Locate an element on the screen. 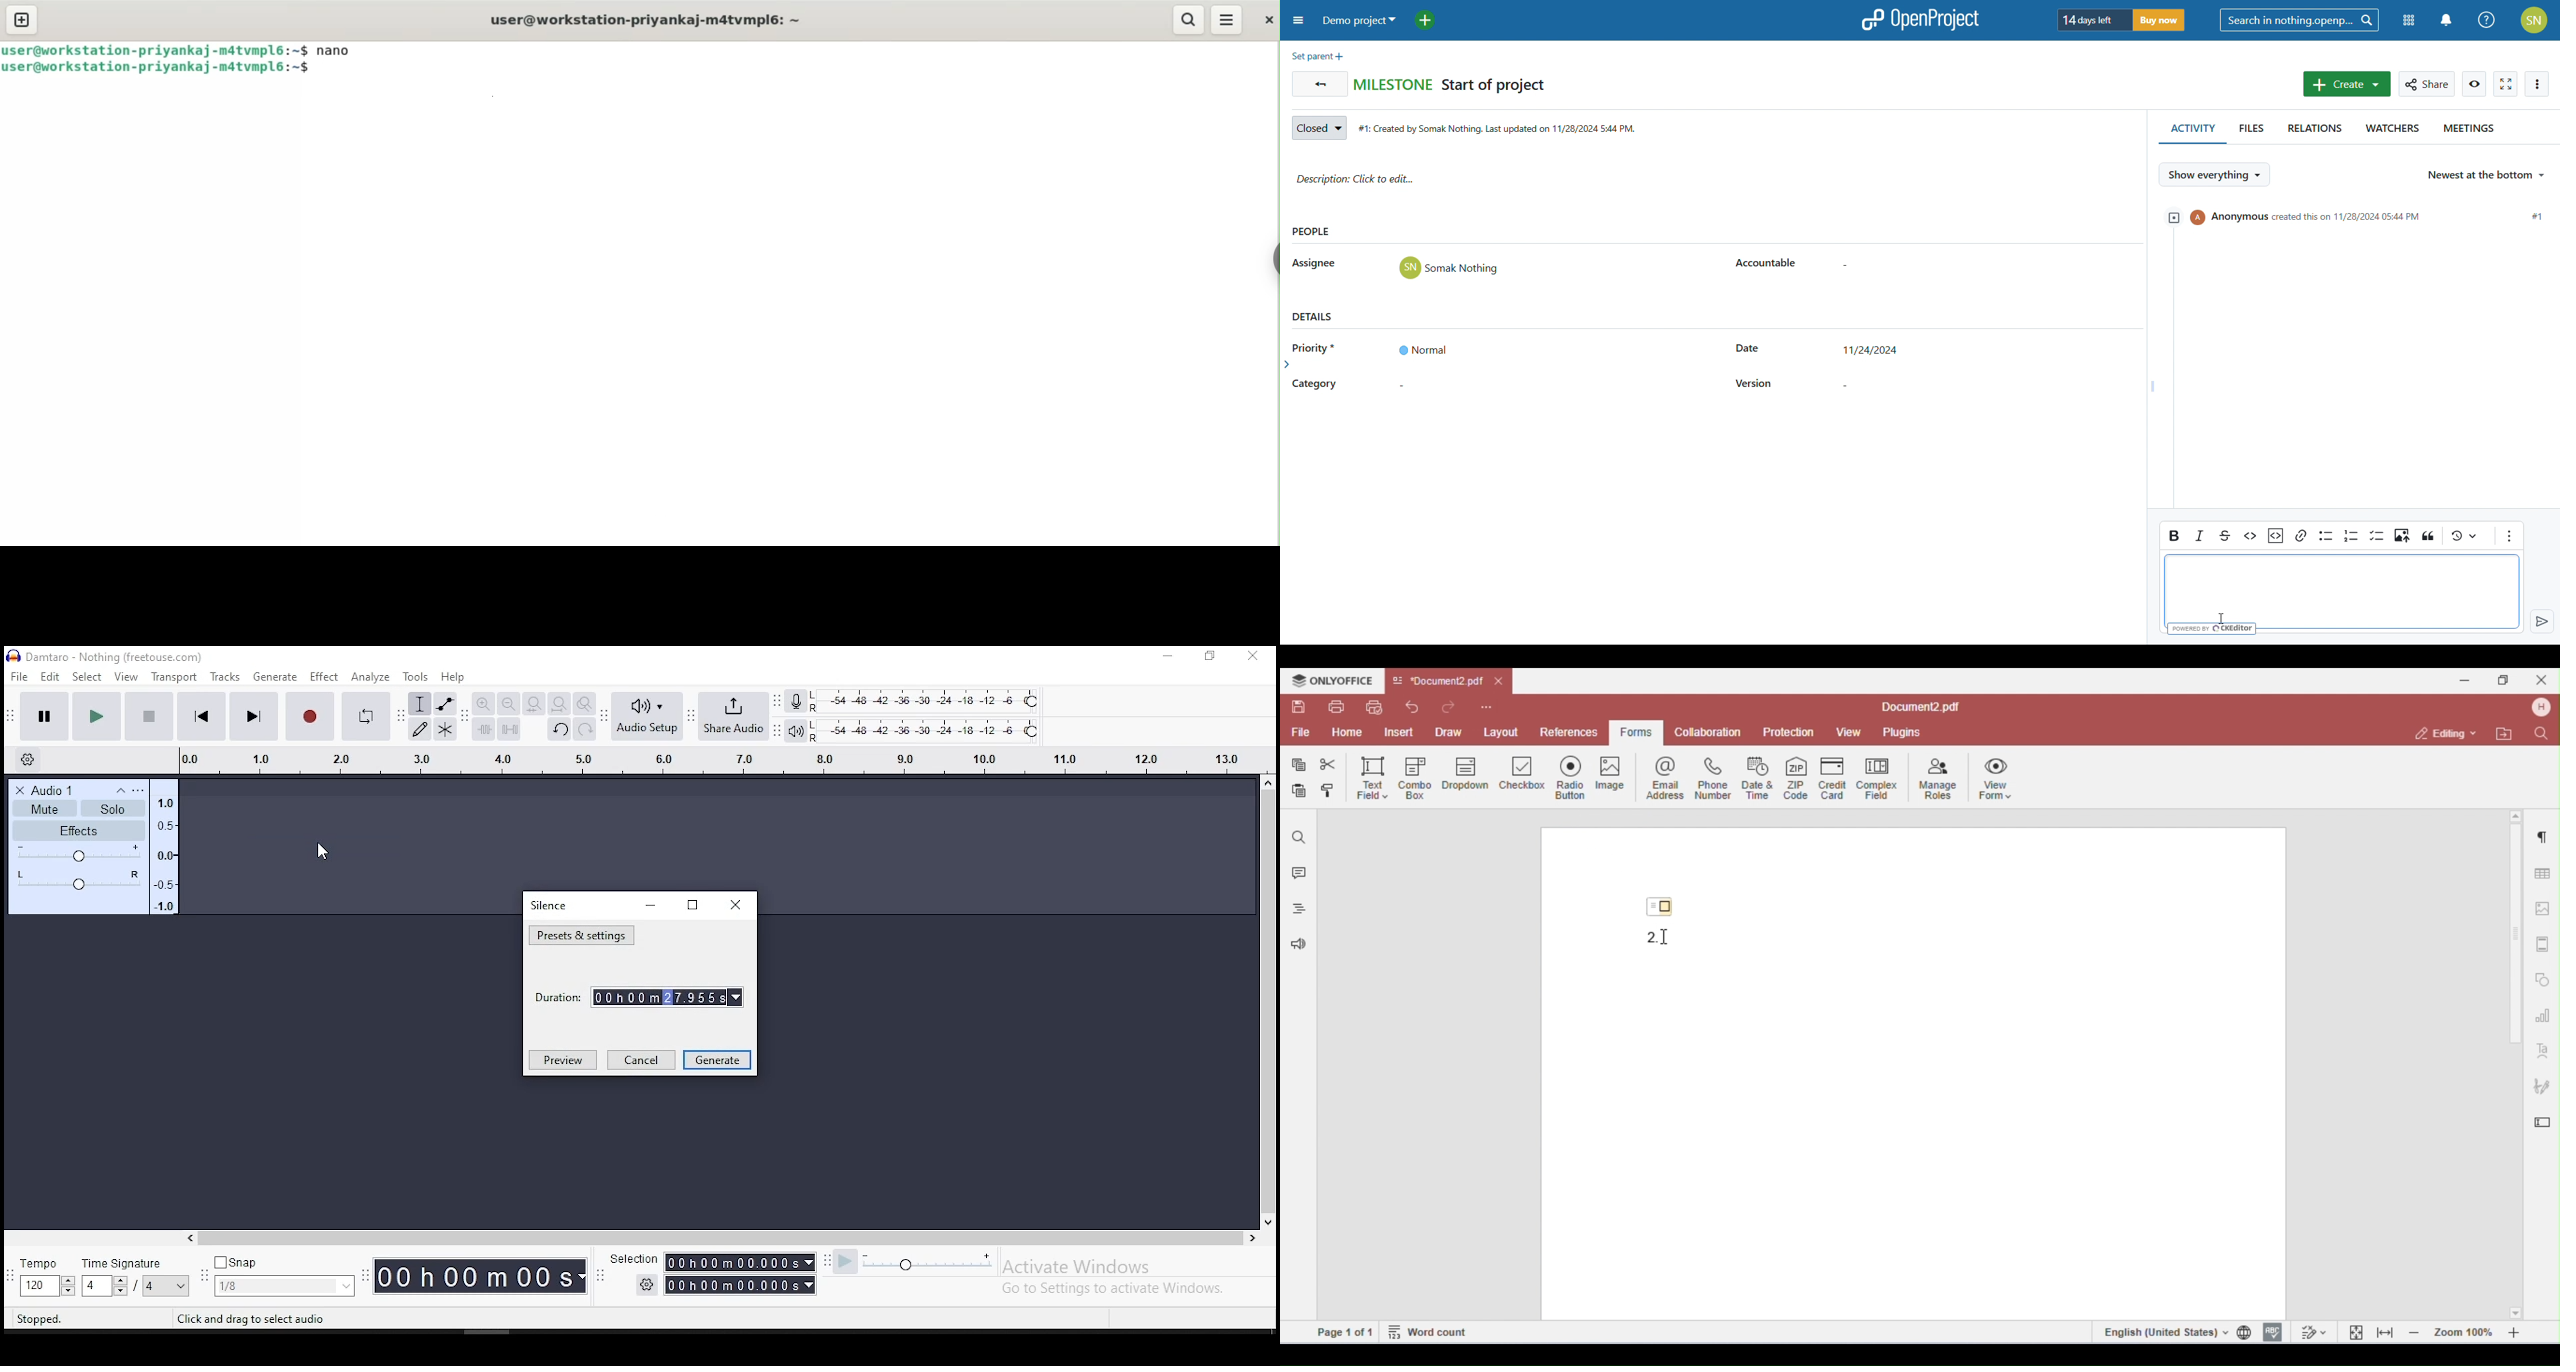 This screenshot has height=1372, width=2576. to do list is located at coordinates (2377, 536).